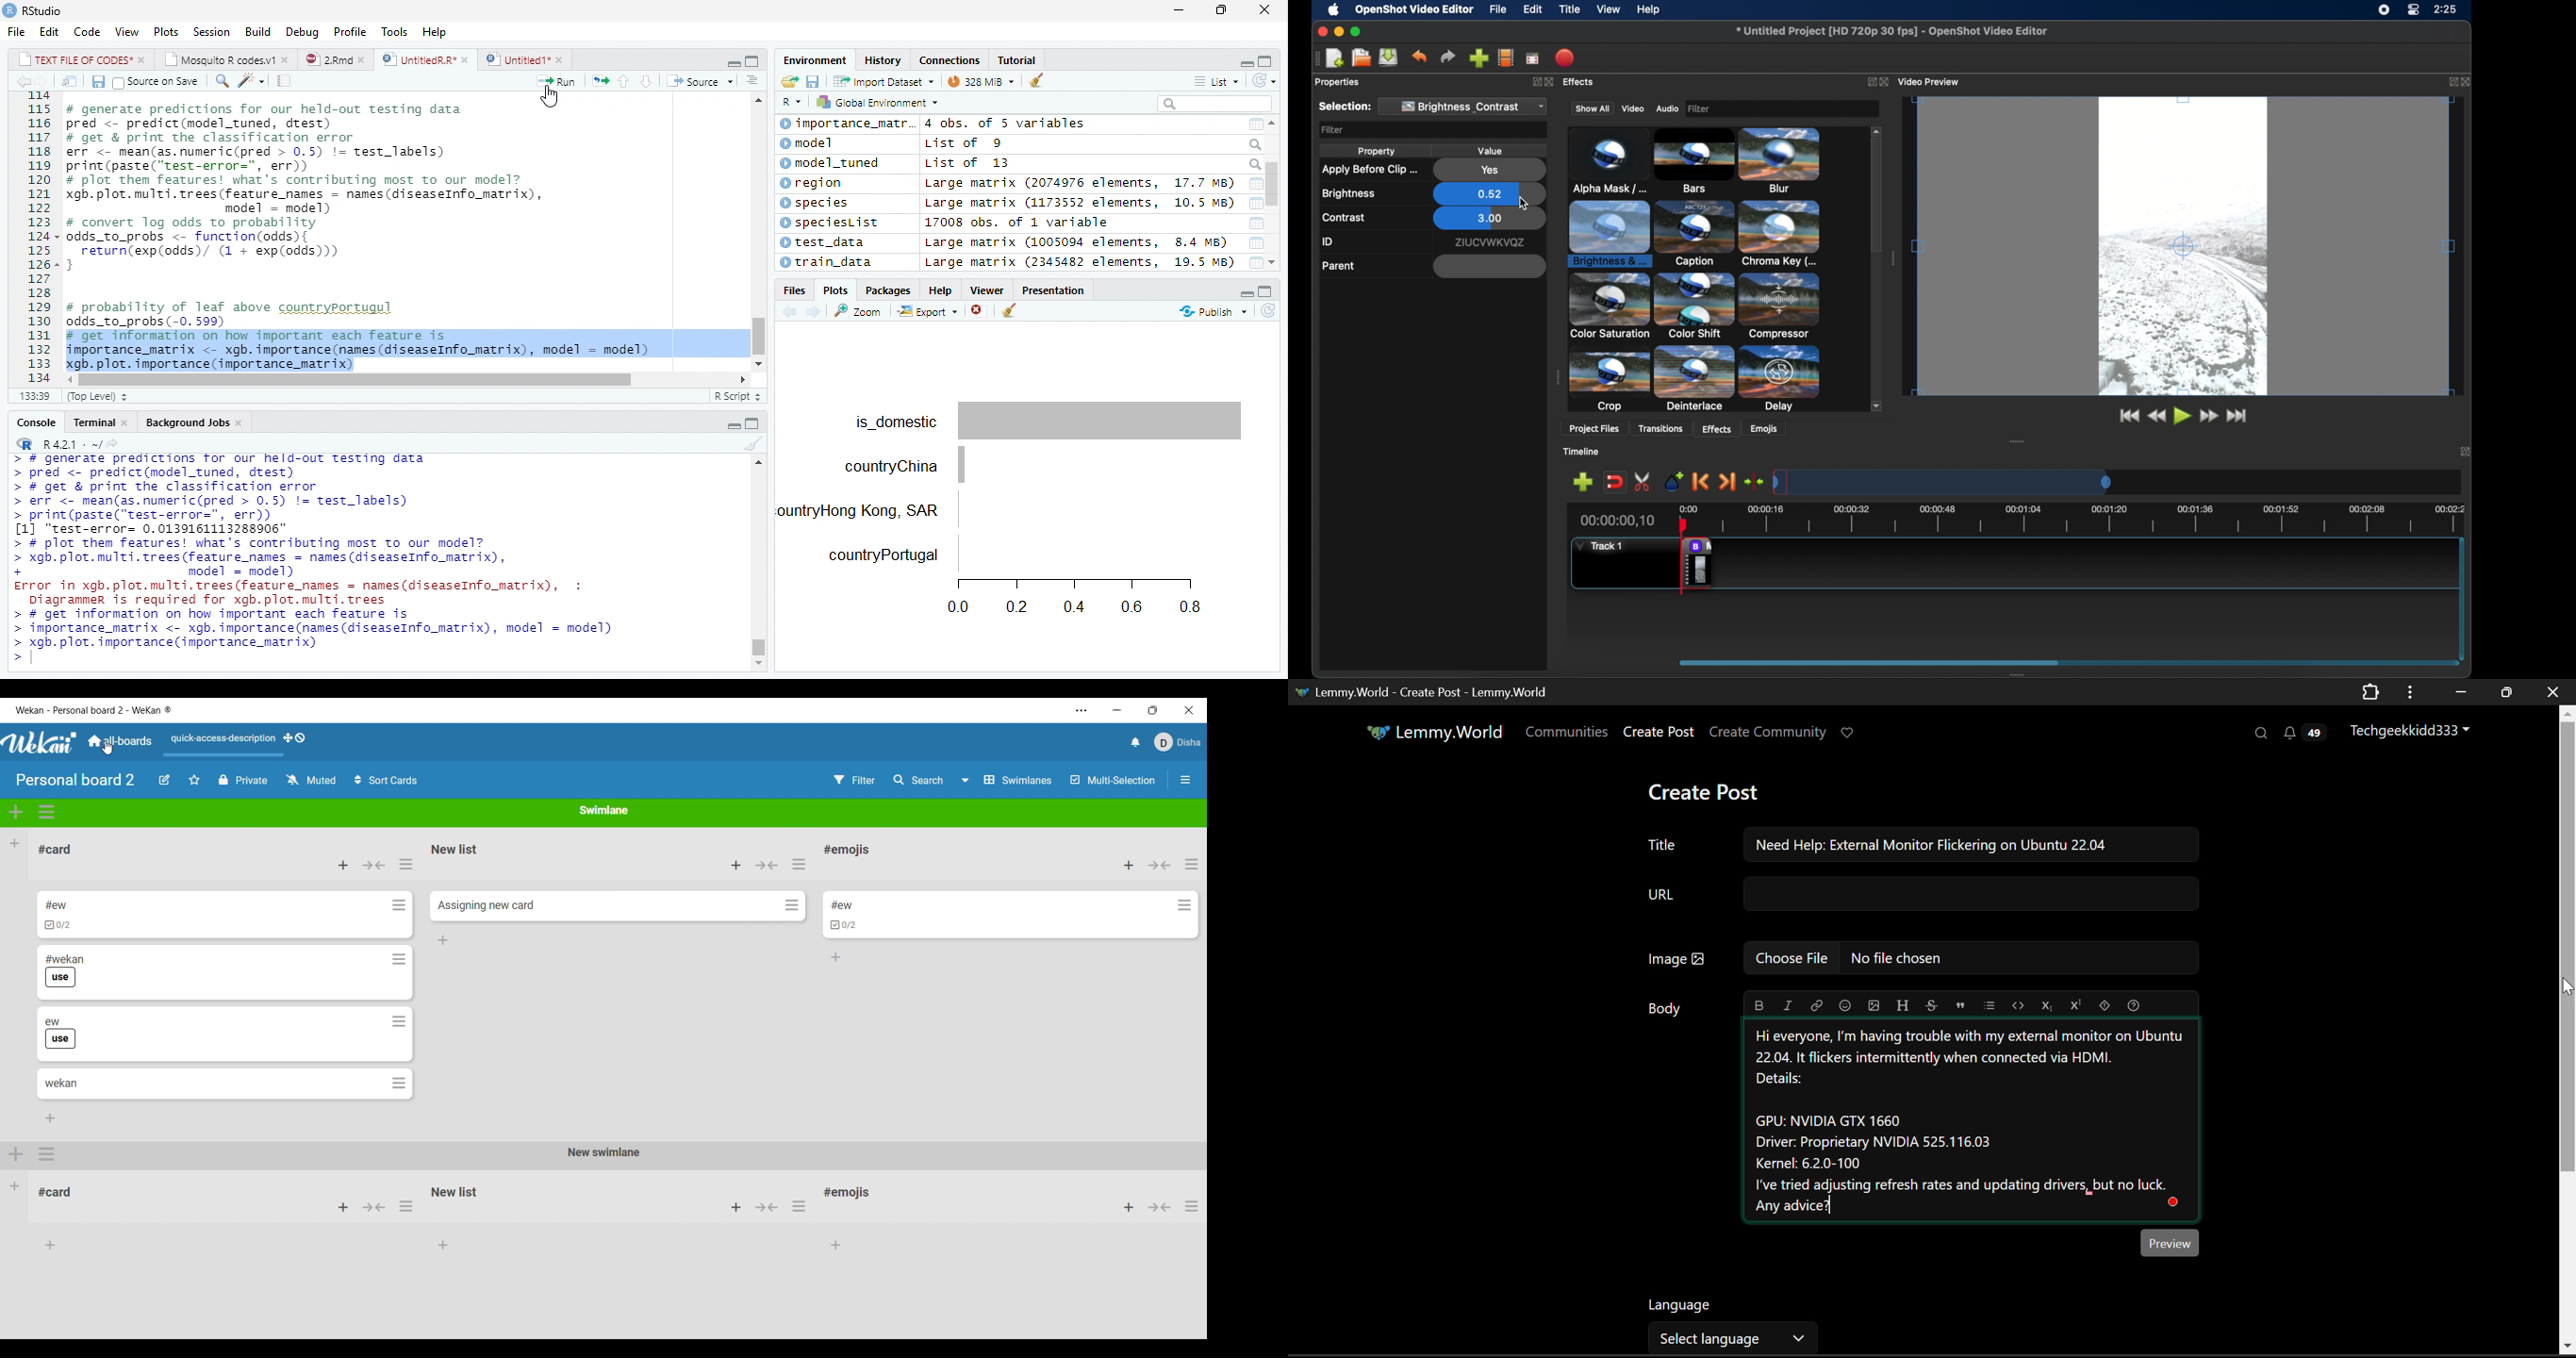 The image size is (2576, 1372). What do you see at coordinates (978, 310) in the screenshot?
I see `Delete` at bounding box center [978, 310].